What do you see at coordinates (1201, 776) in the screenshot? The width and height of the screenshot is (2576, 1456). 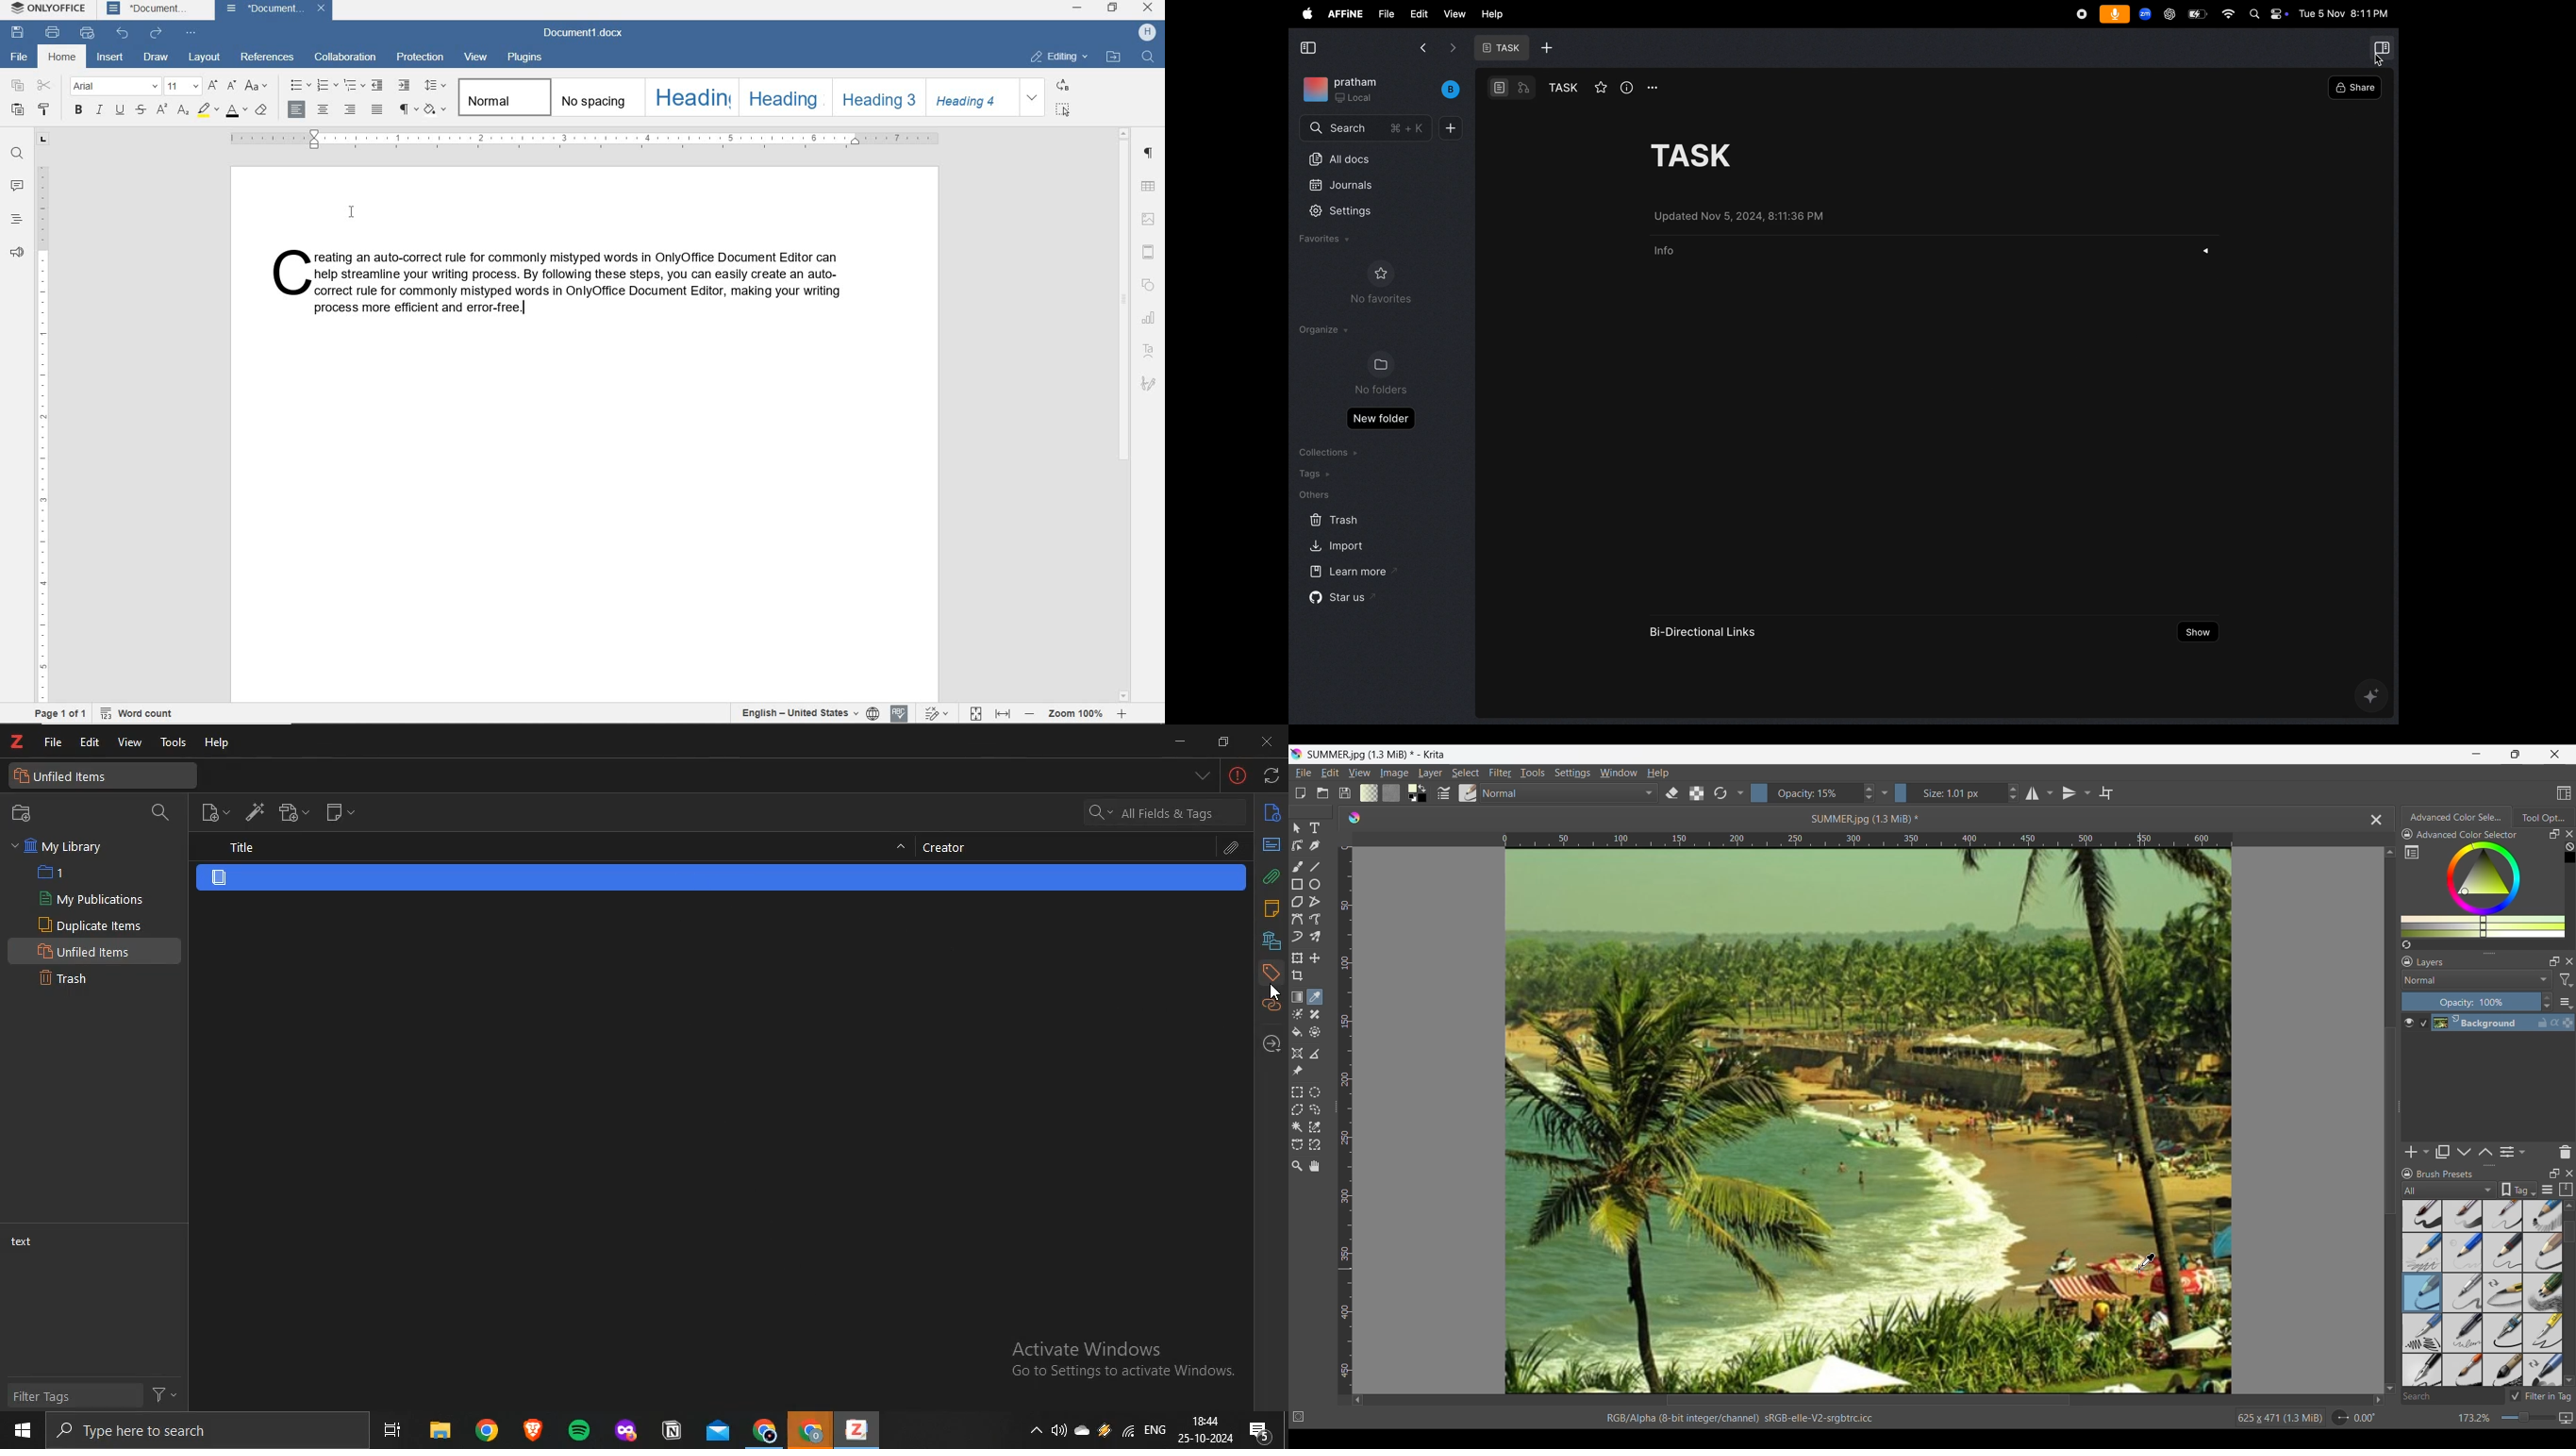 I see `list all tabs` at bounding box center [1201, 776].